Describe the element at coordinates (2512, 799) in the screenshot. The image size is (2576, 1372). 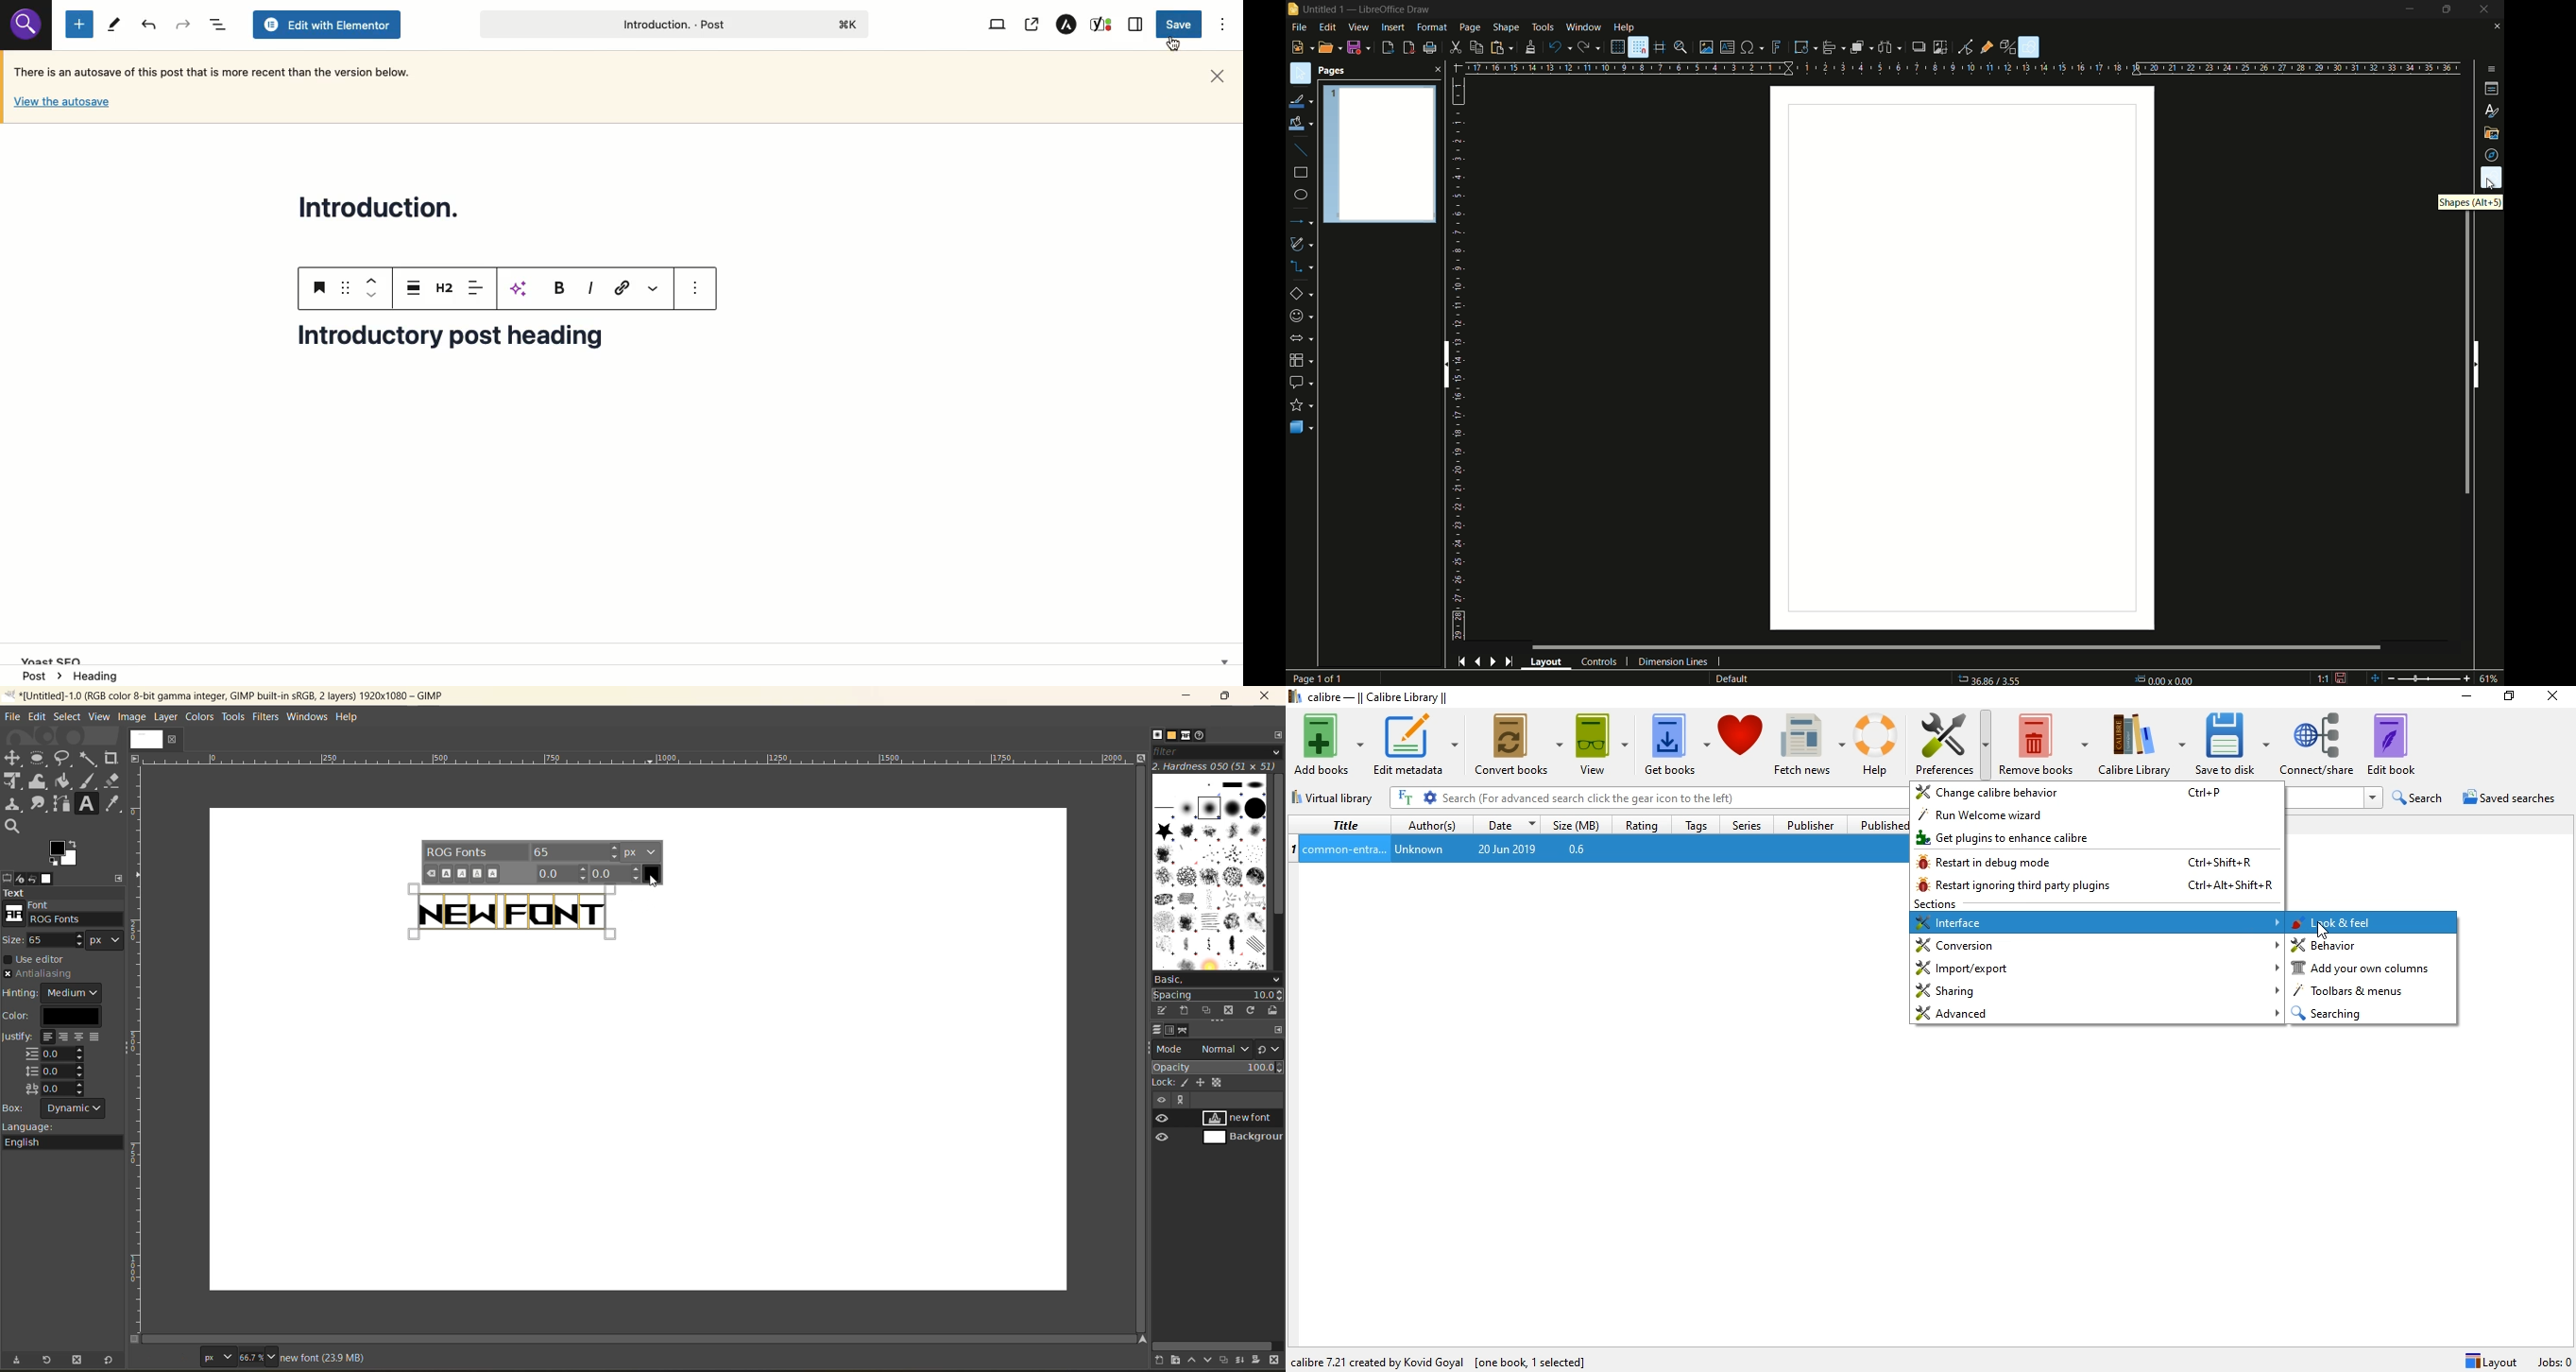
I see `Saves searches` at that location.